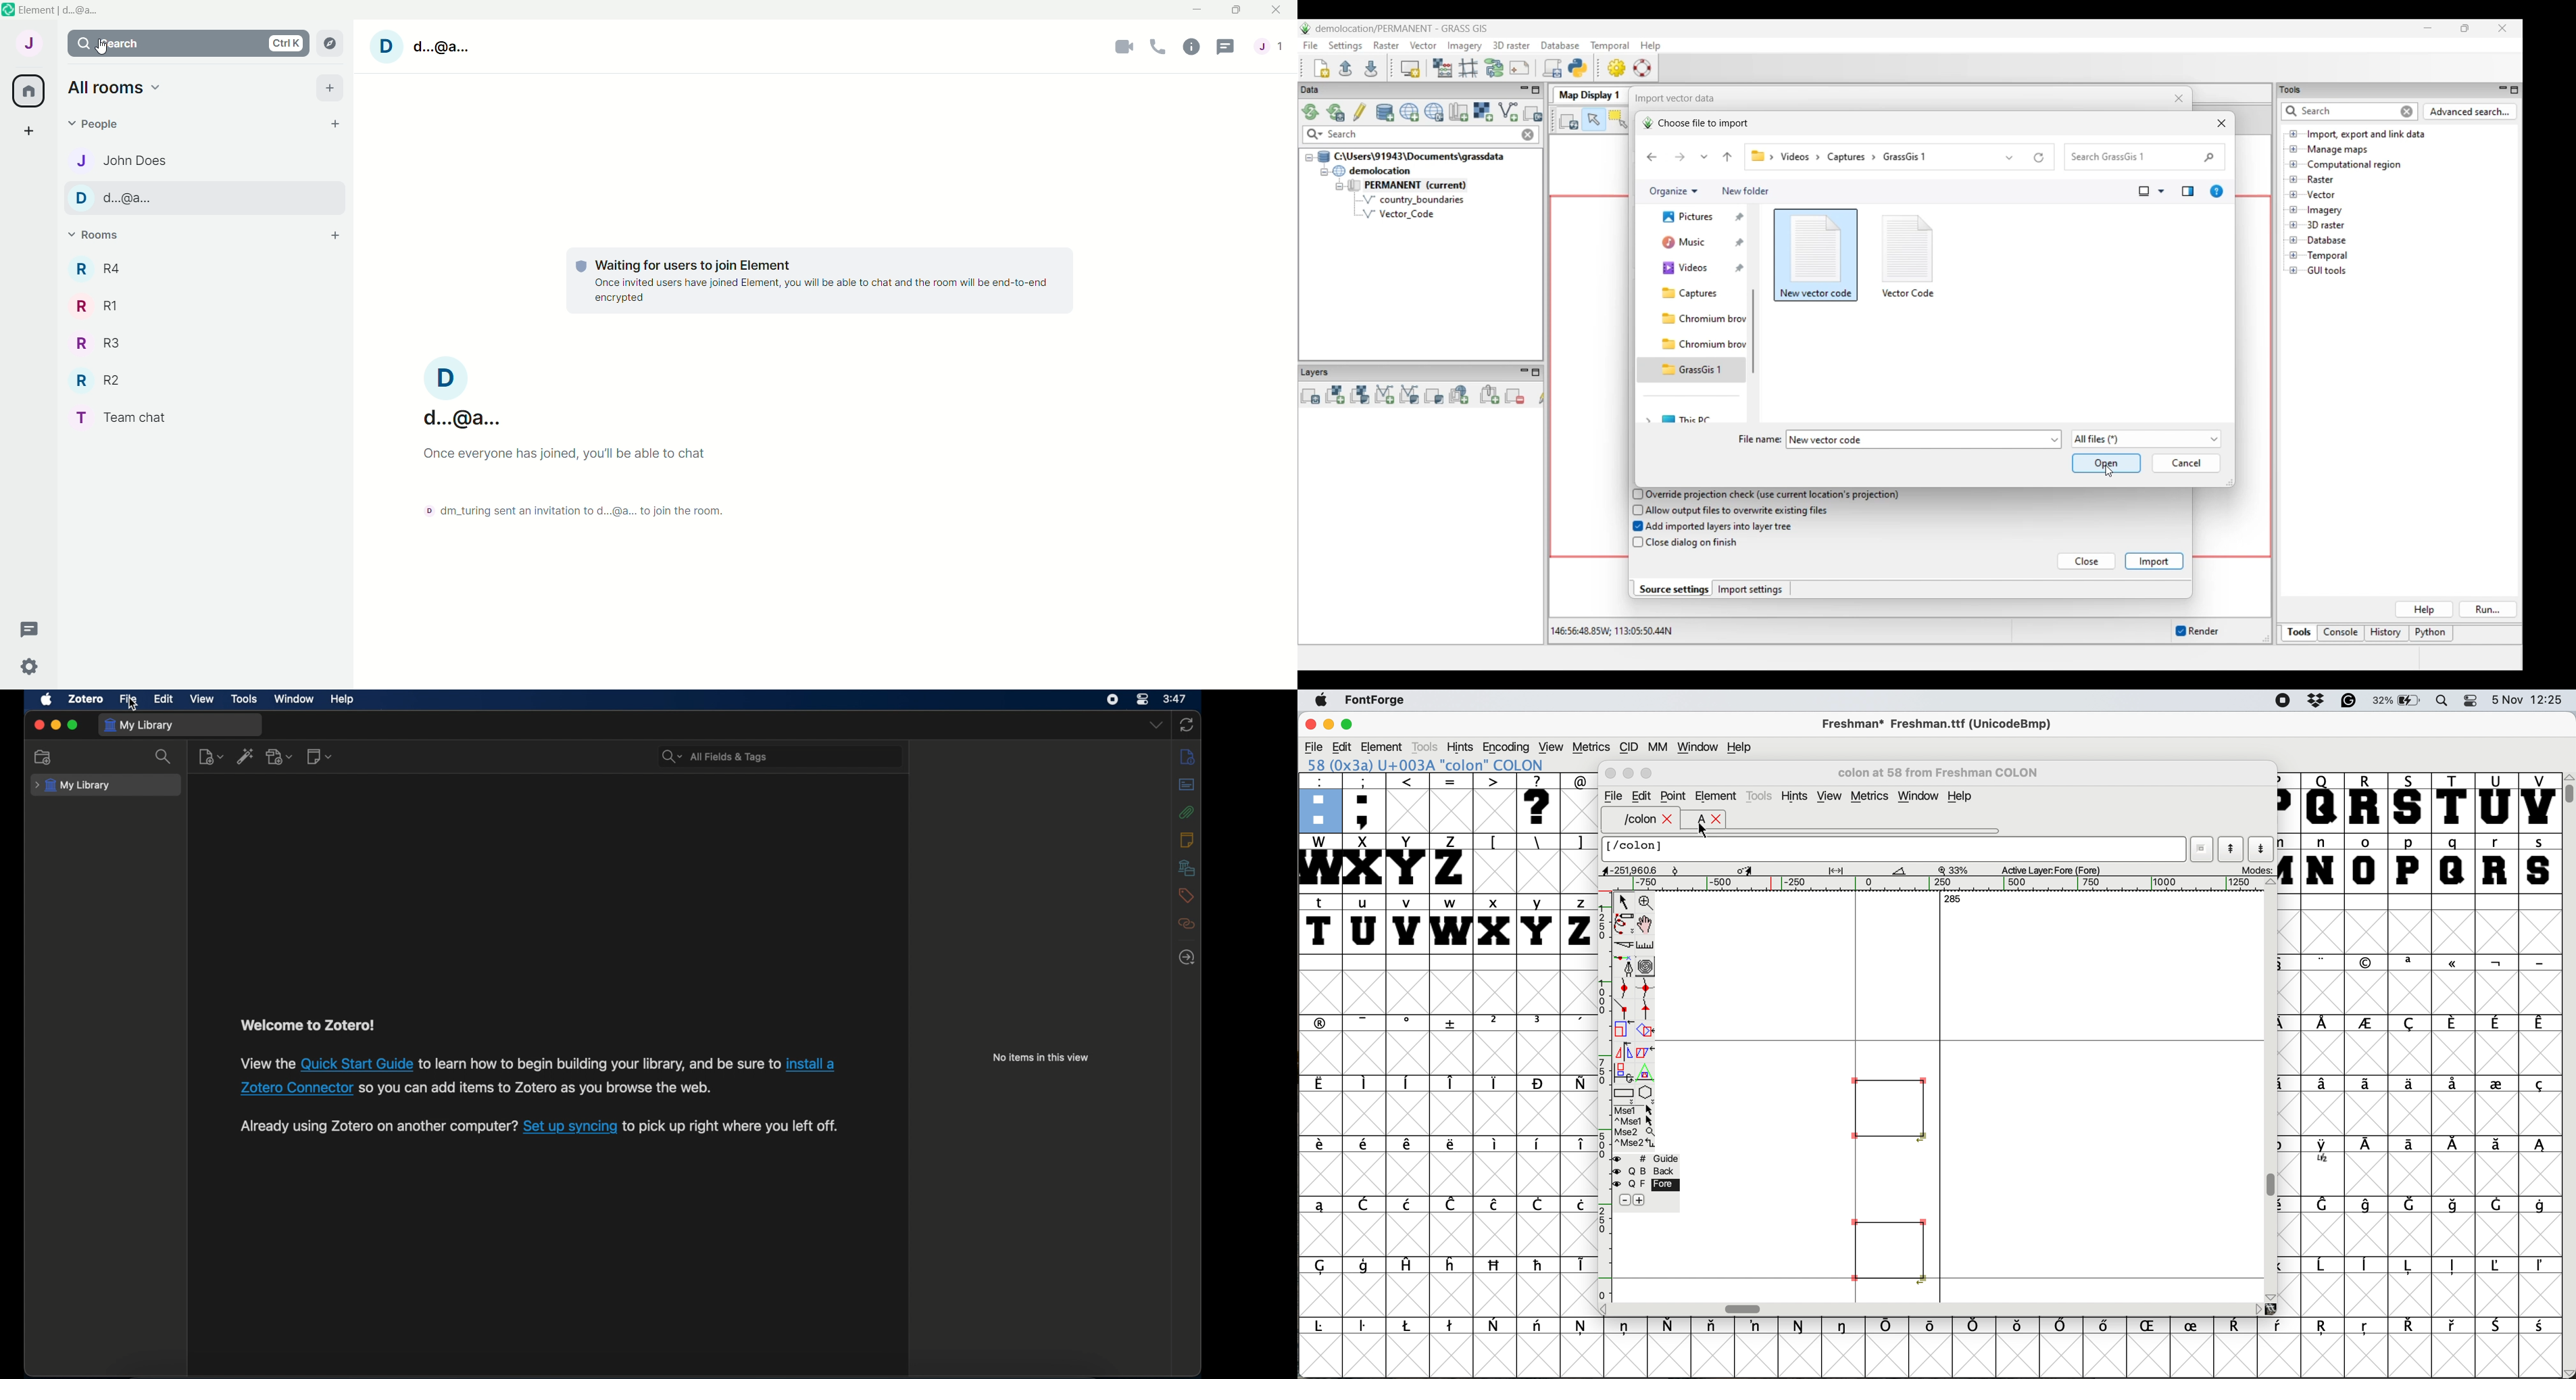  I want to click on maximize, so click(1235, 10).